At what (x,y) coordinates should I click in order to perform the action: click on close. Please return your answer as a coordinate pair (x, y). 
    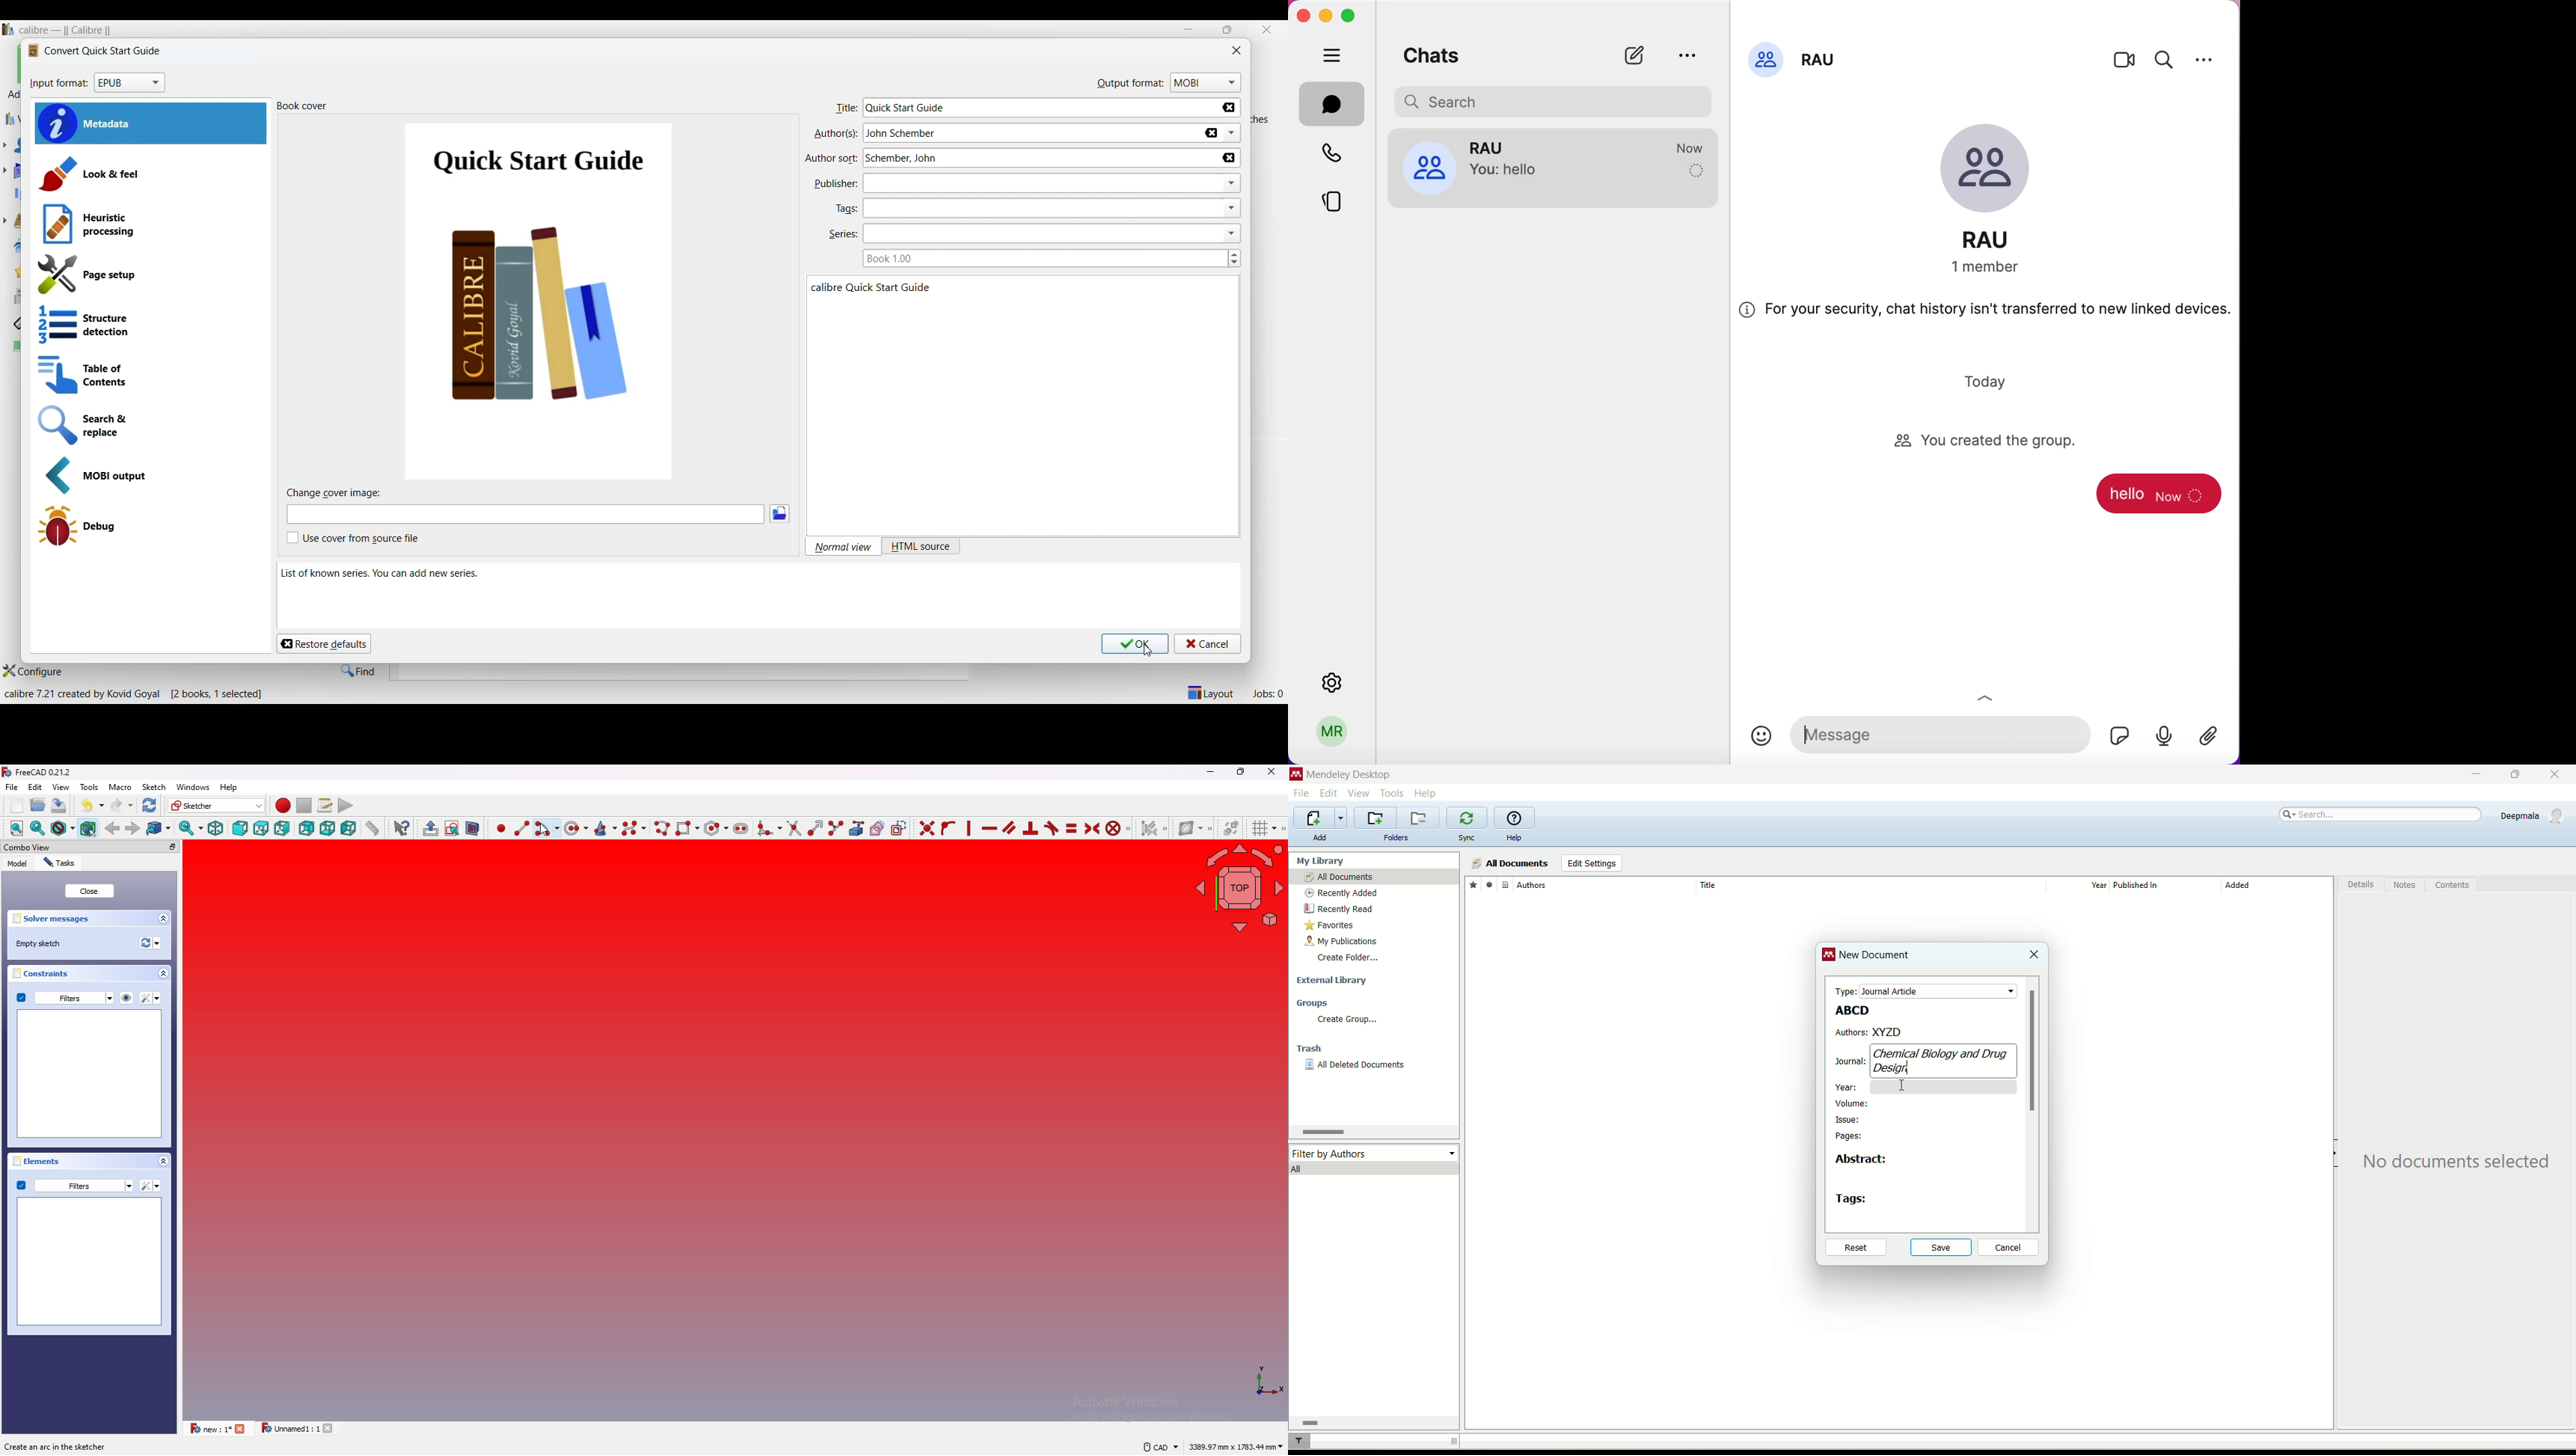
    Looking at the image, I should click on (1272, 771).